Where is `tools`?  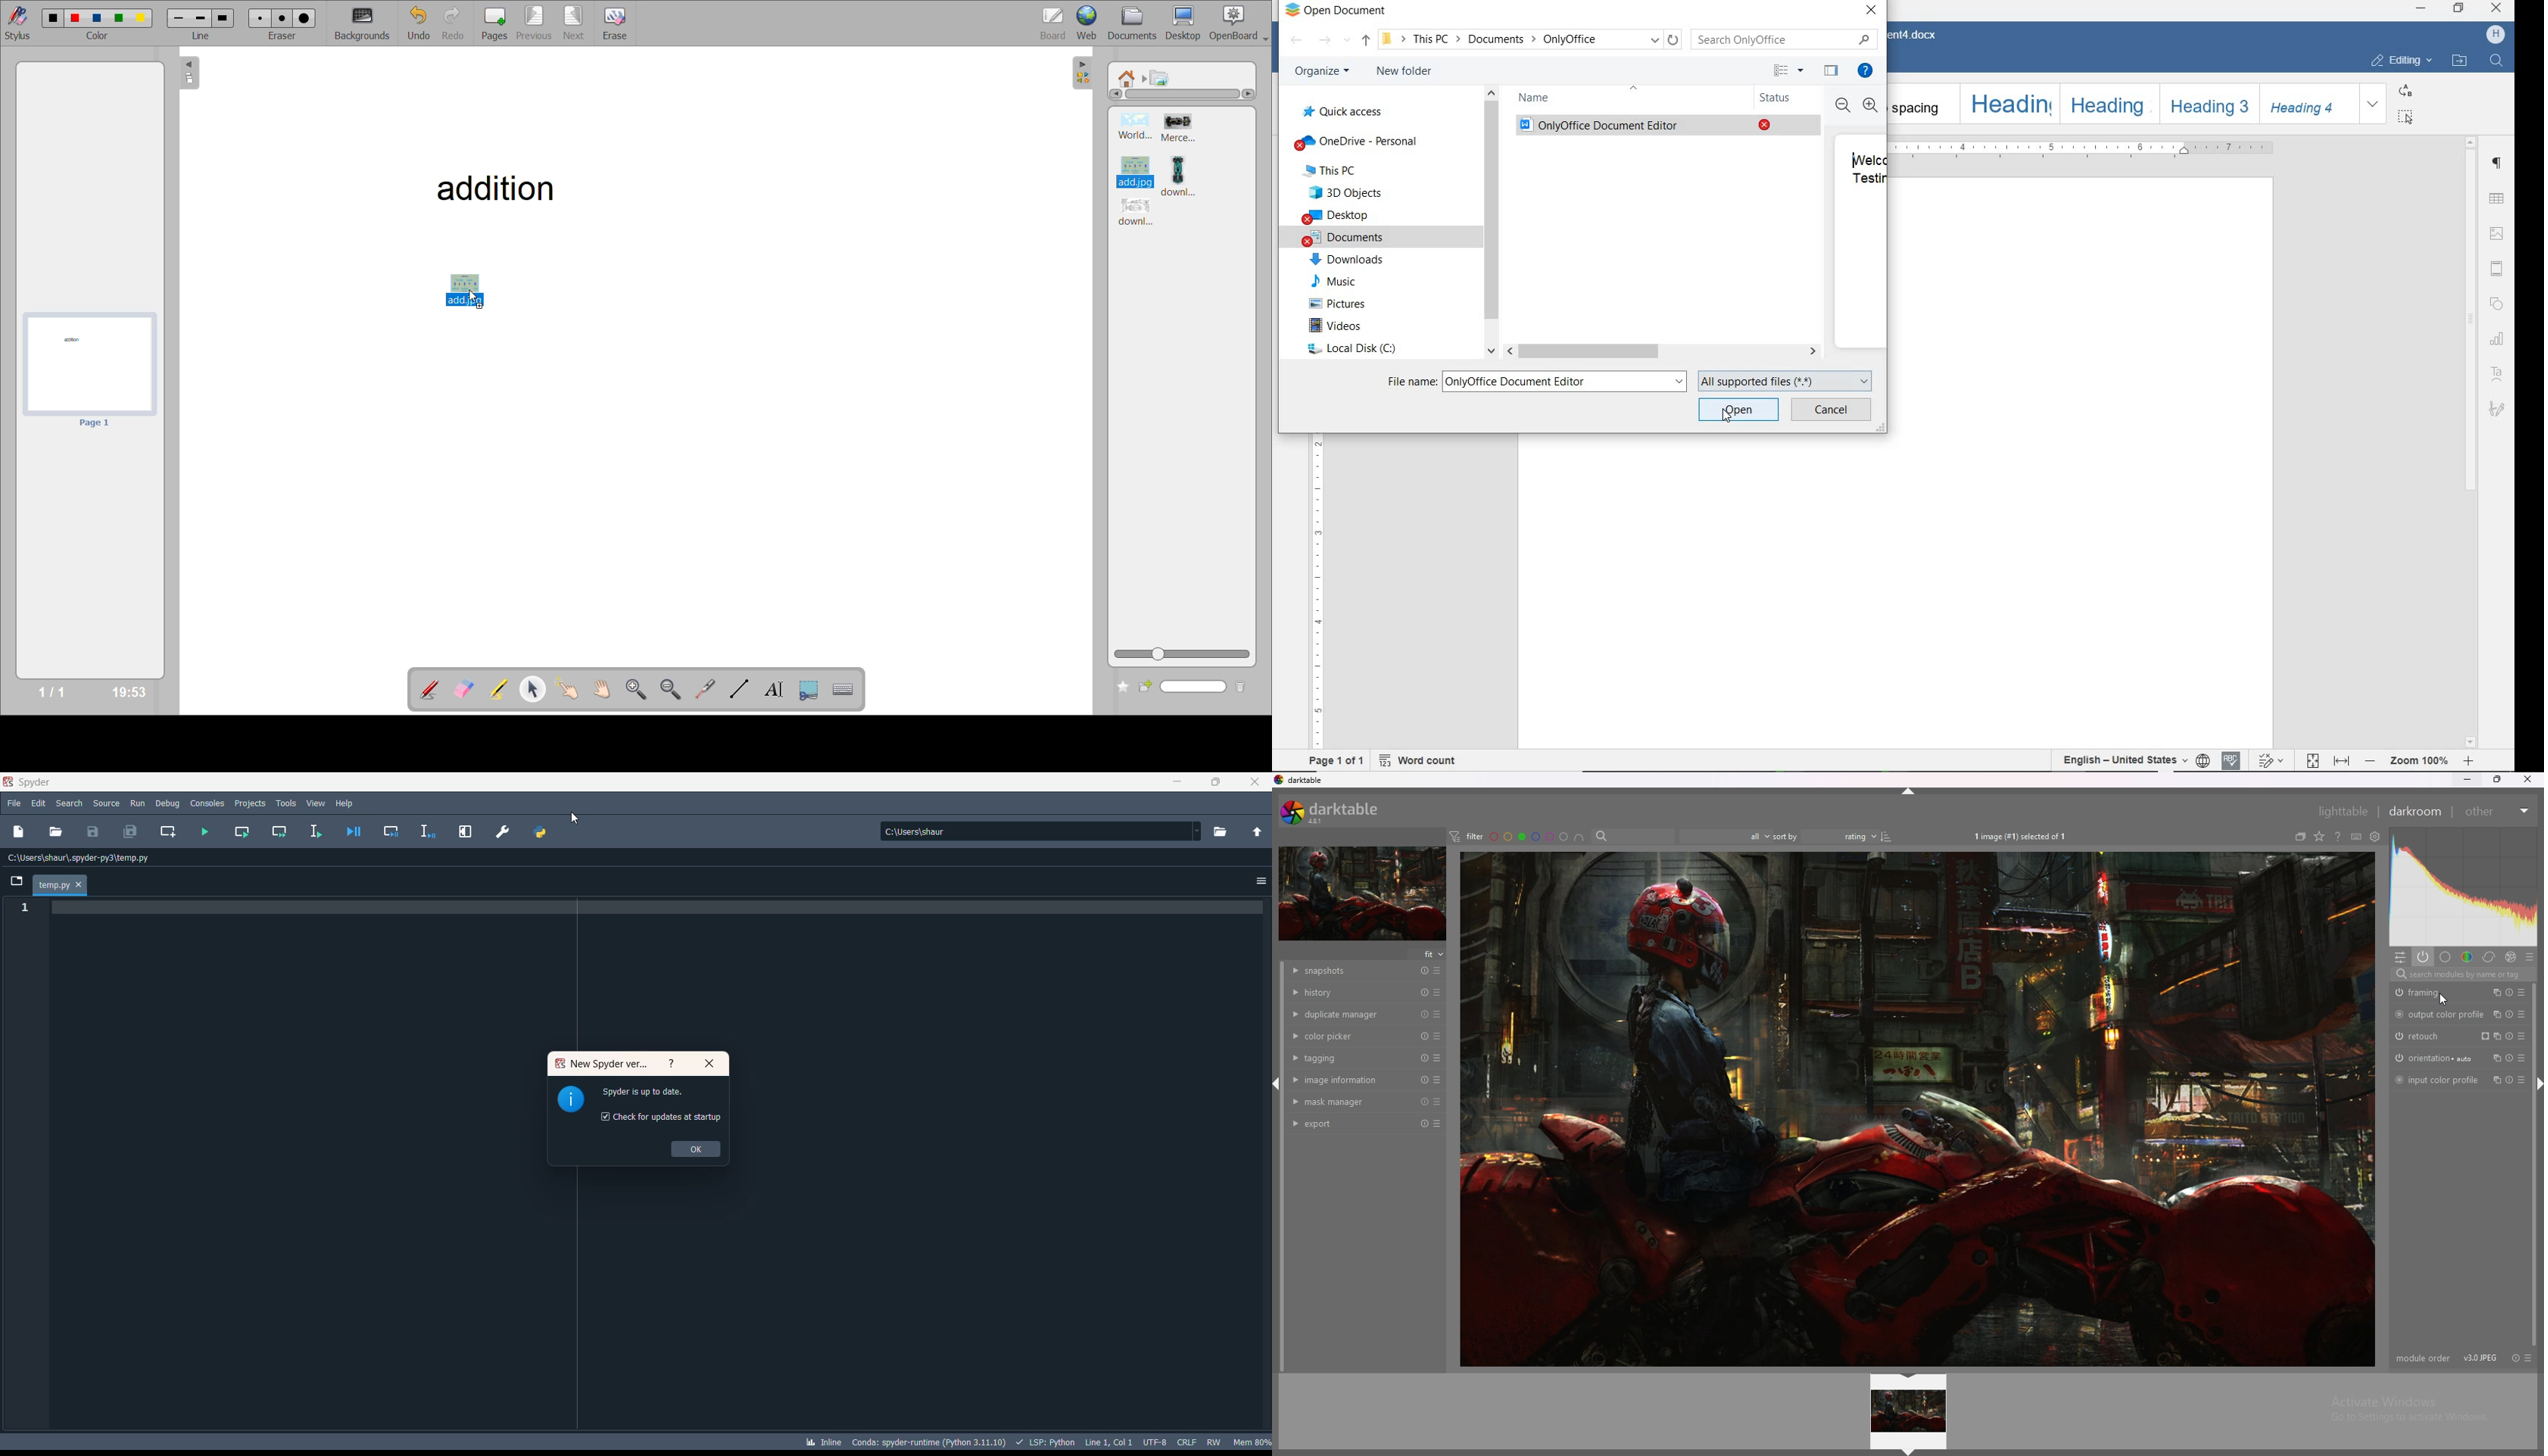
tools is located at coordinates (286, 802).